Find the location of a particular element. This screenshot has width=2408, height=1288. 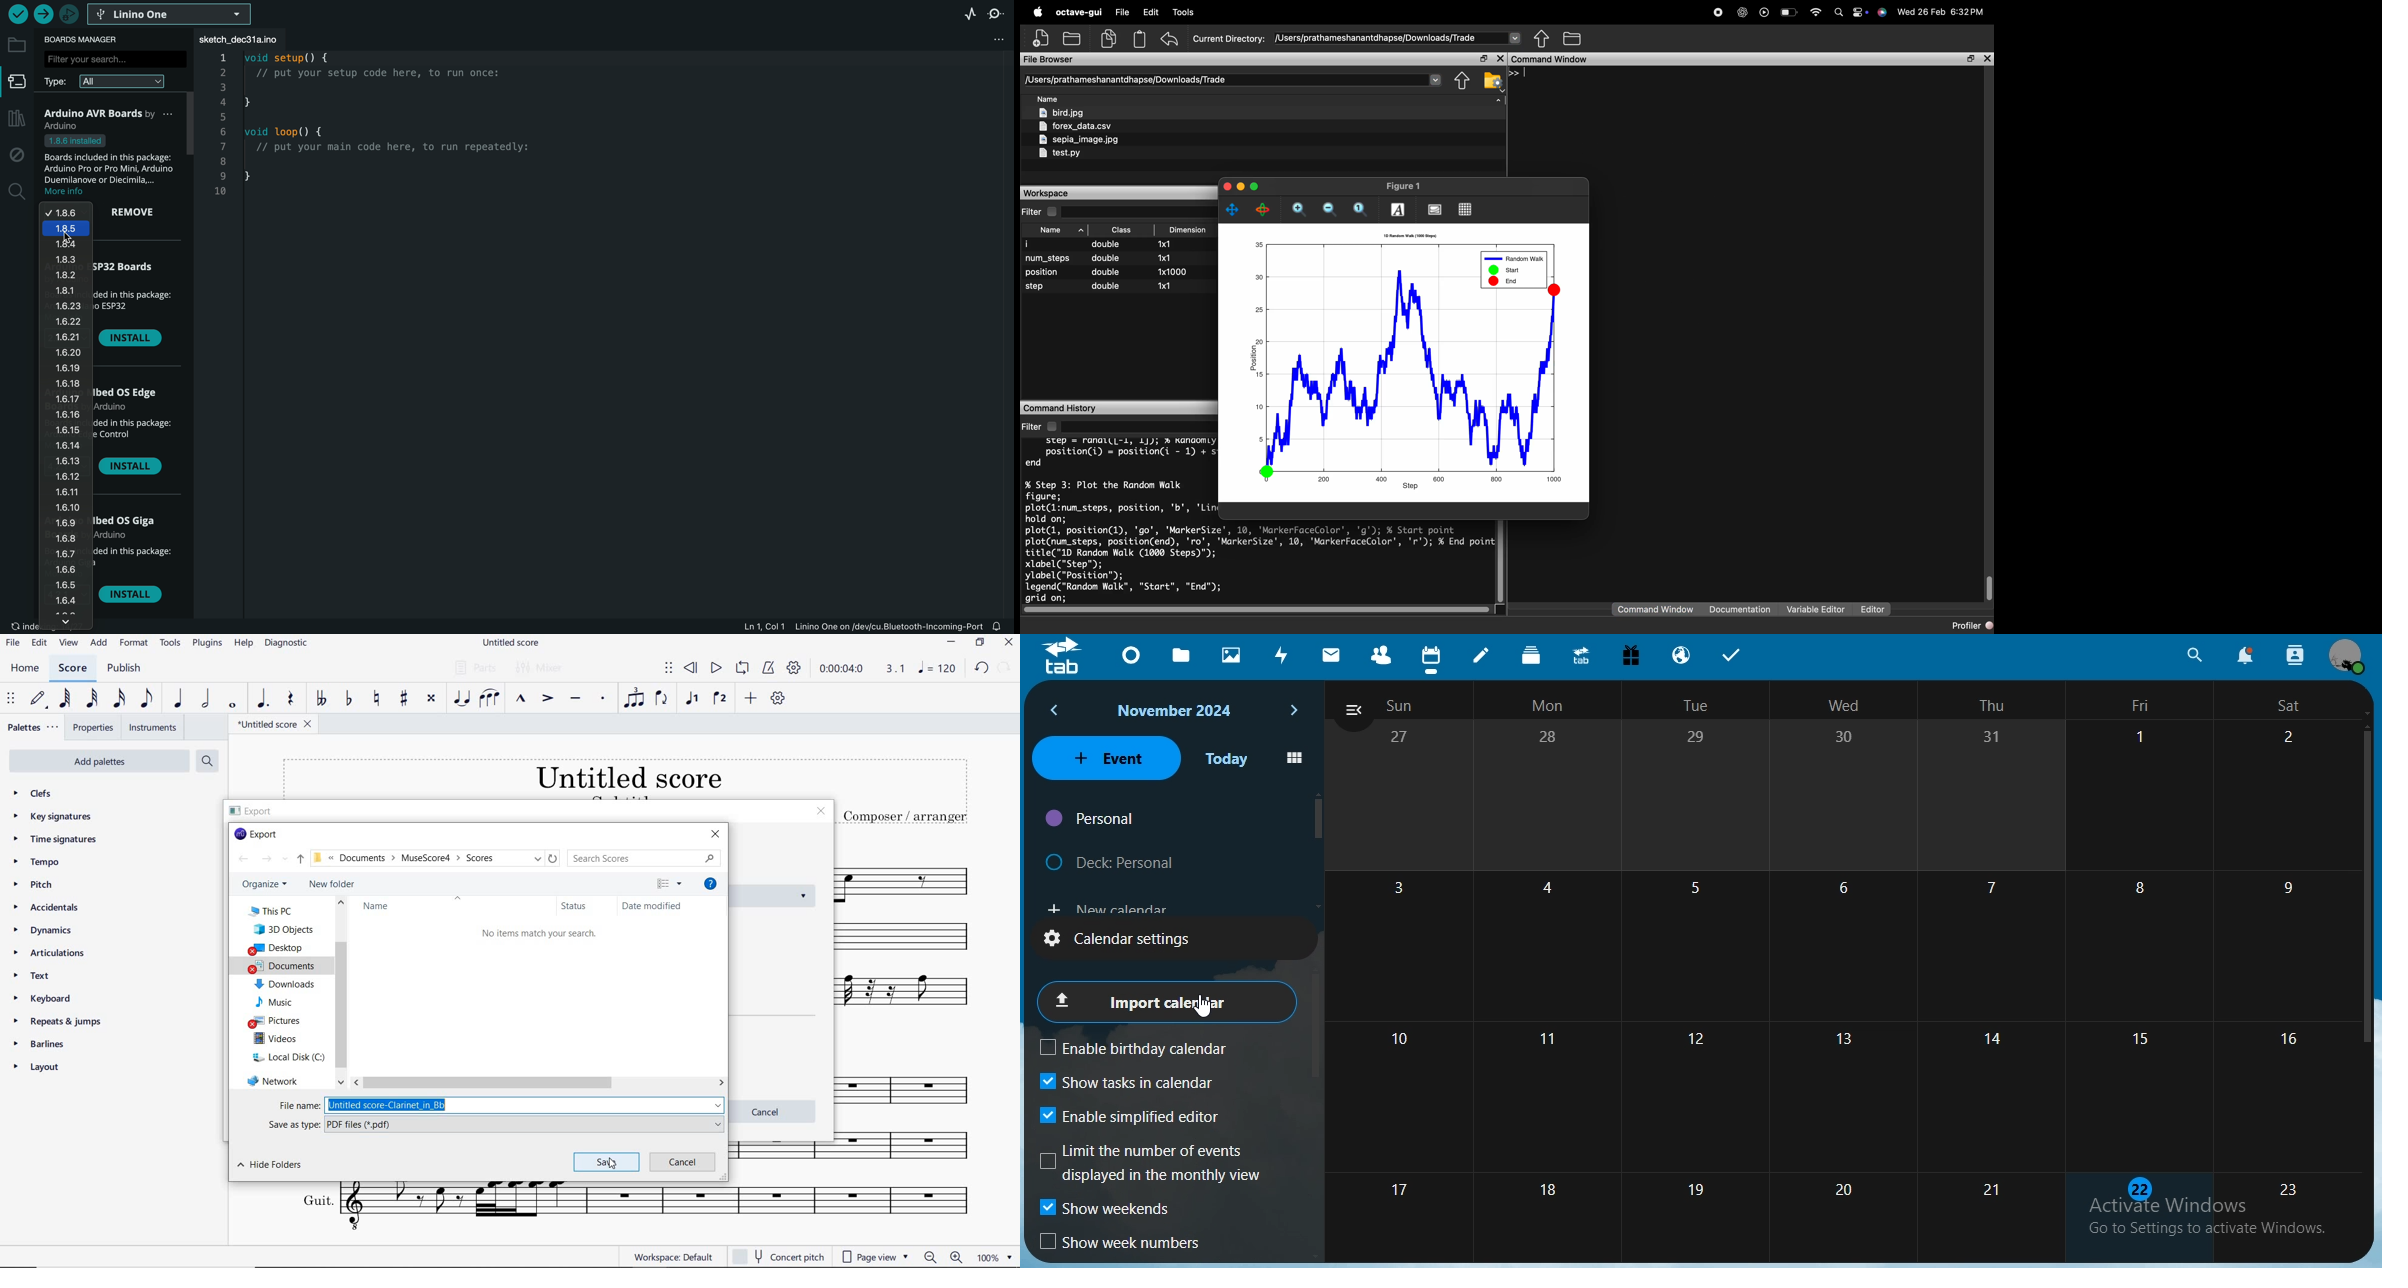

ADD is located at coordinates (752, 698).